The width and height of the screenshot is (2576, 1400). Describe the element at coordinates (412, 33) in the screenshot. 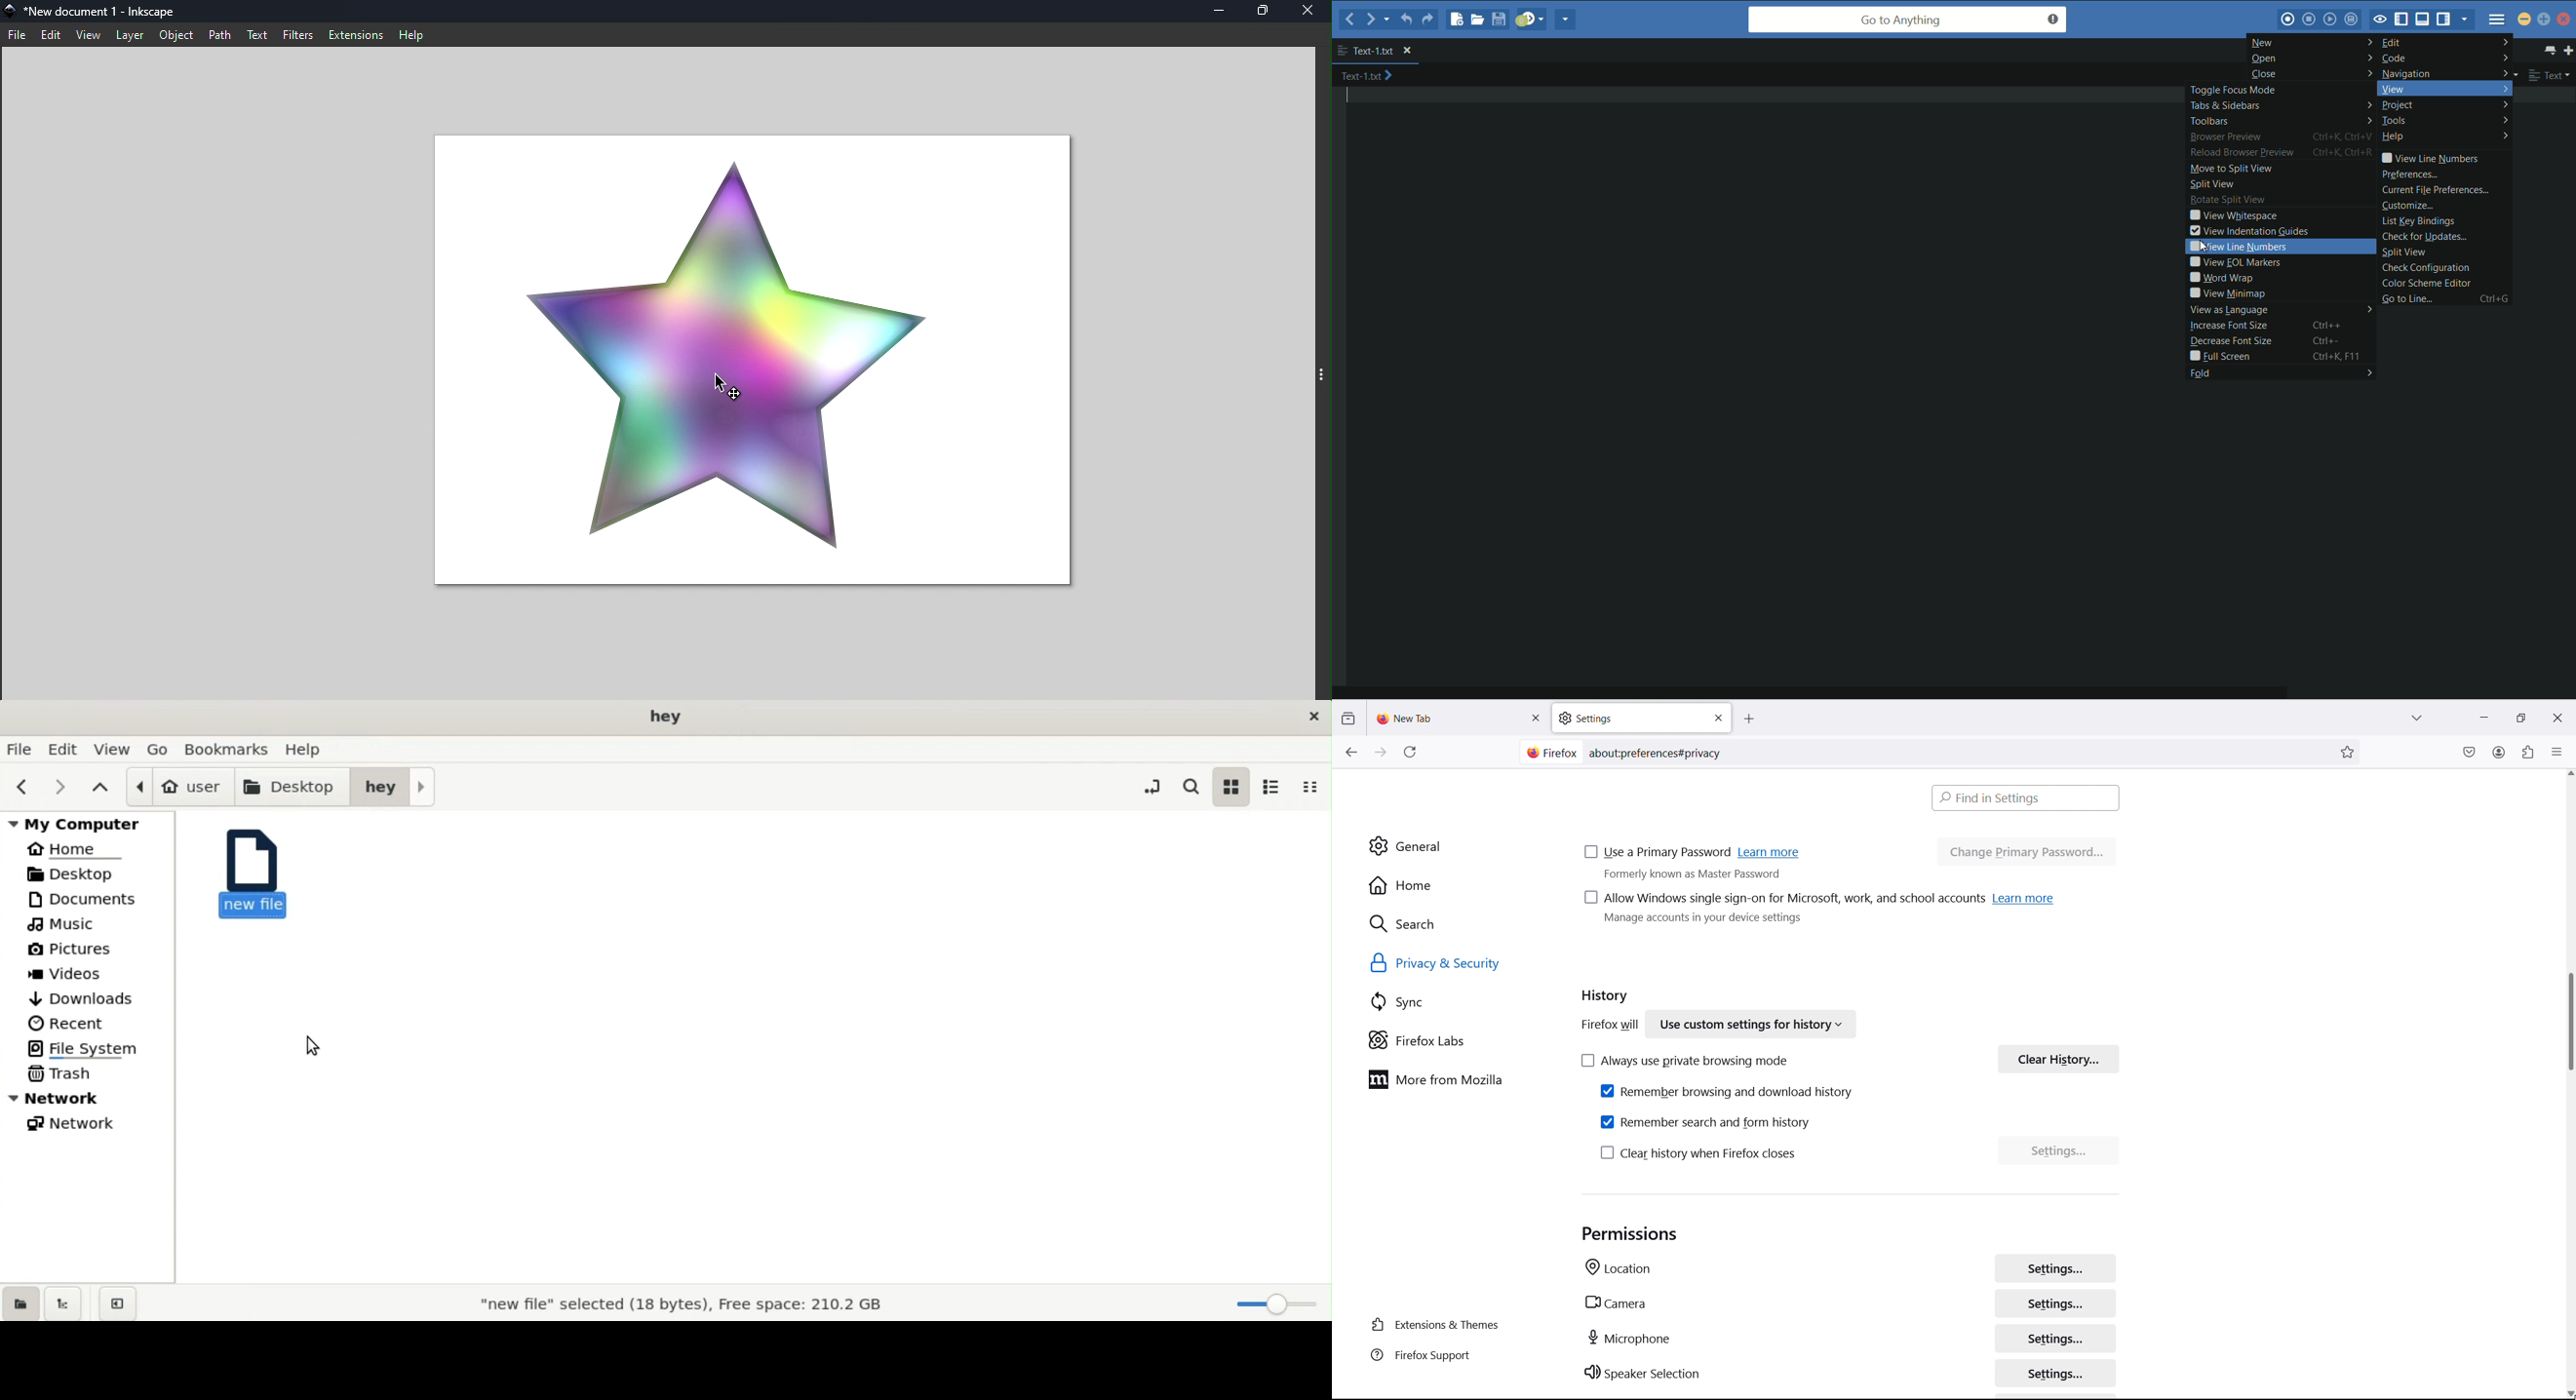

I see `Help` at that location.